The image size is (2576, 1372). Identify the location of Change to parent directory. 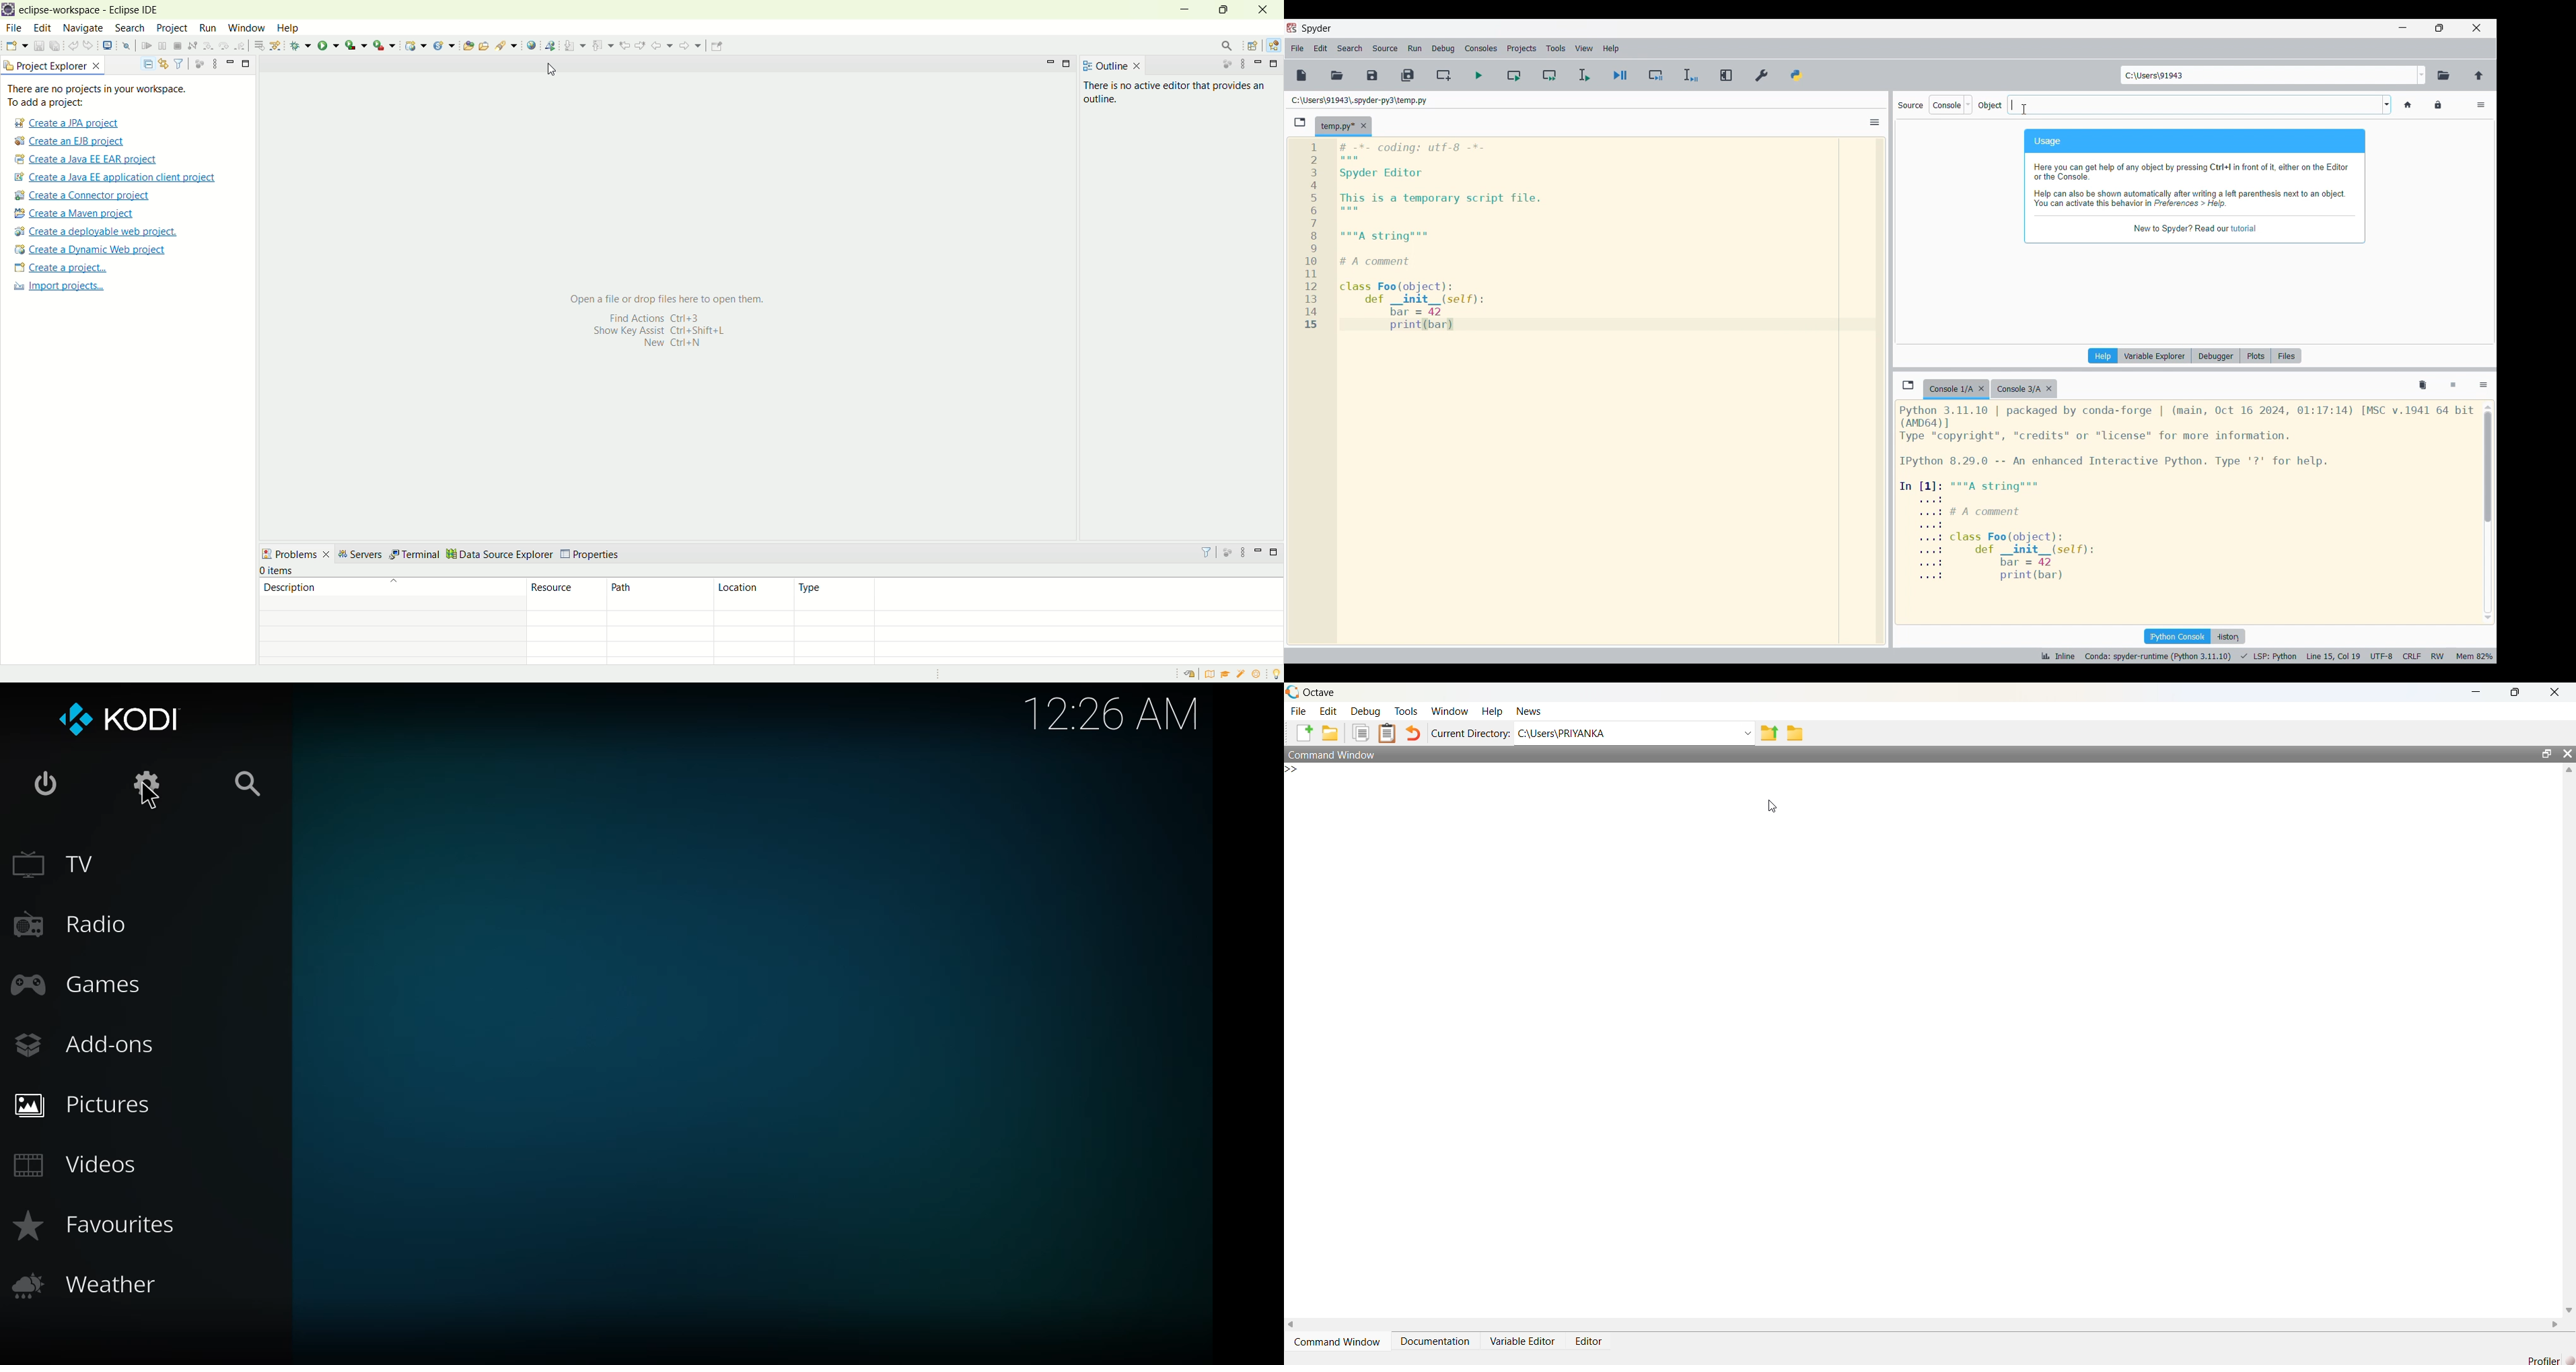
(2479, 76).